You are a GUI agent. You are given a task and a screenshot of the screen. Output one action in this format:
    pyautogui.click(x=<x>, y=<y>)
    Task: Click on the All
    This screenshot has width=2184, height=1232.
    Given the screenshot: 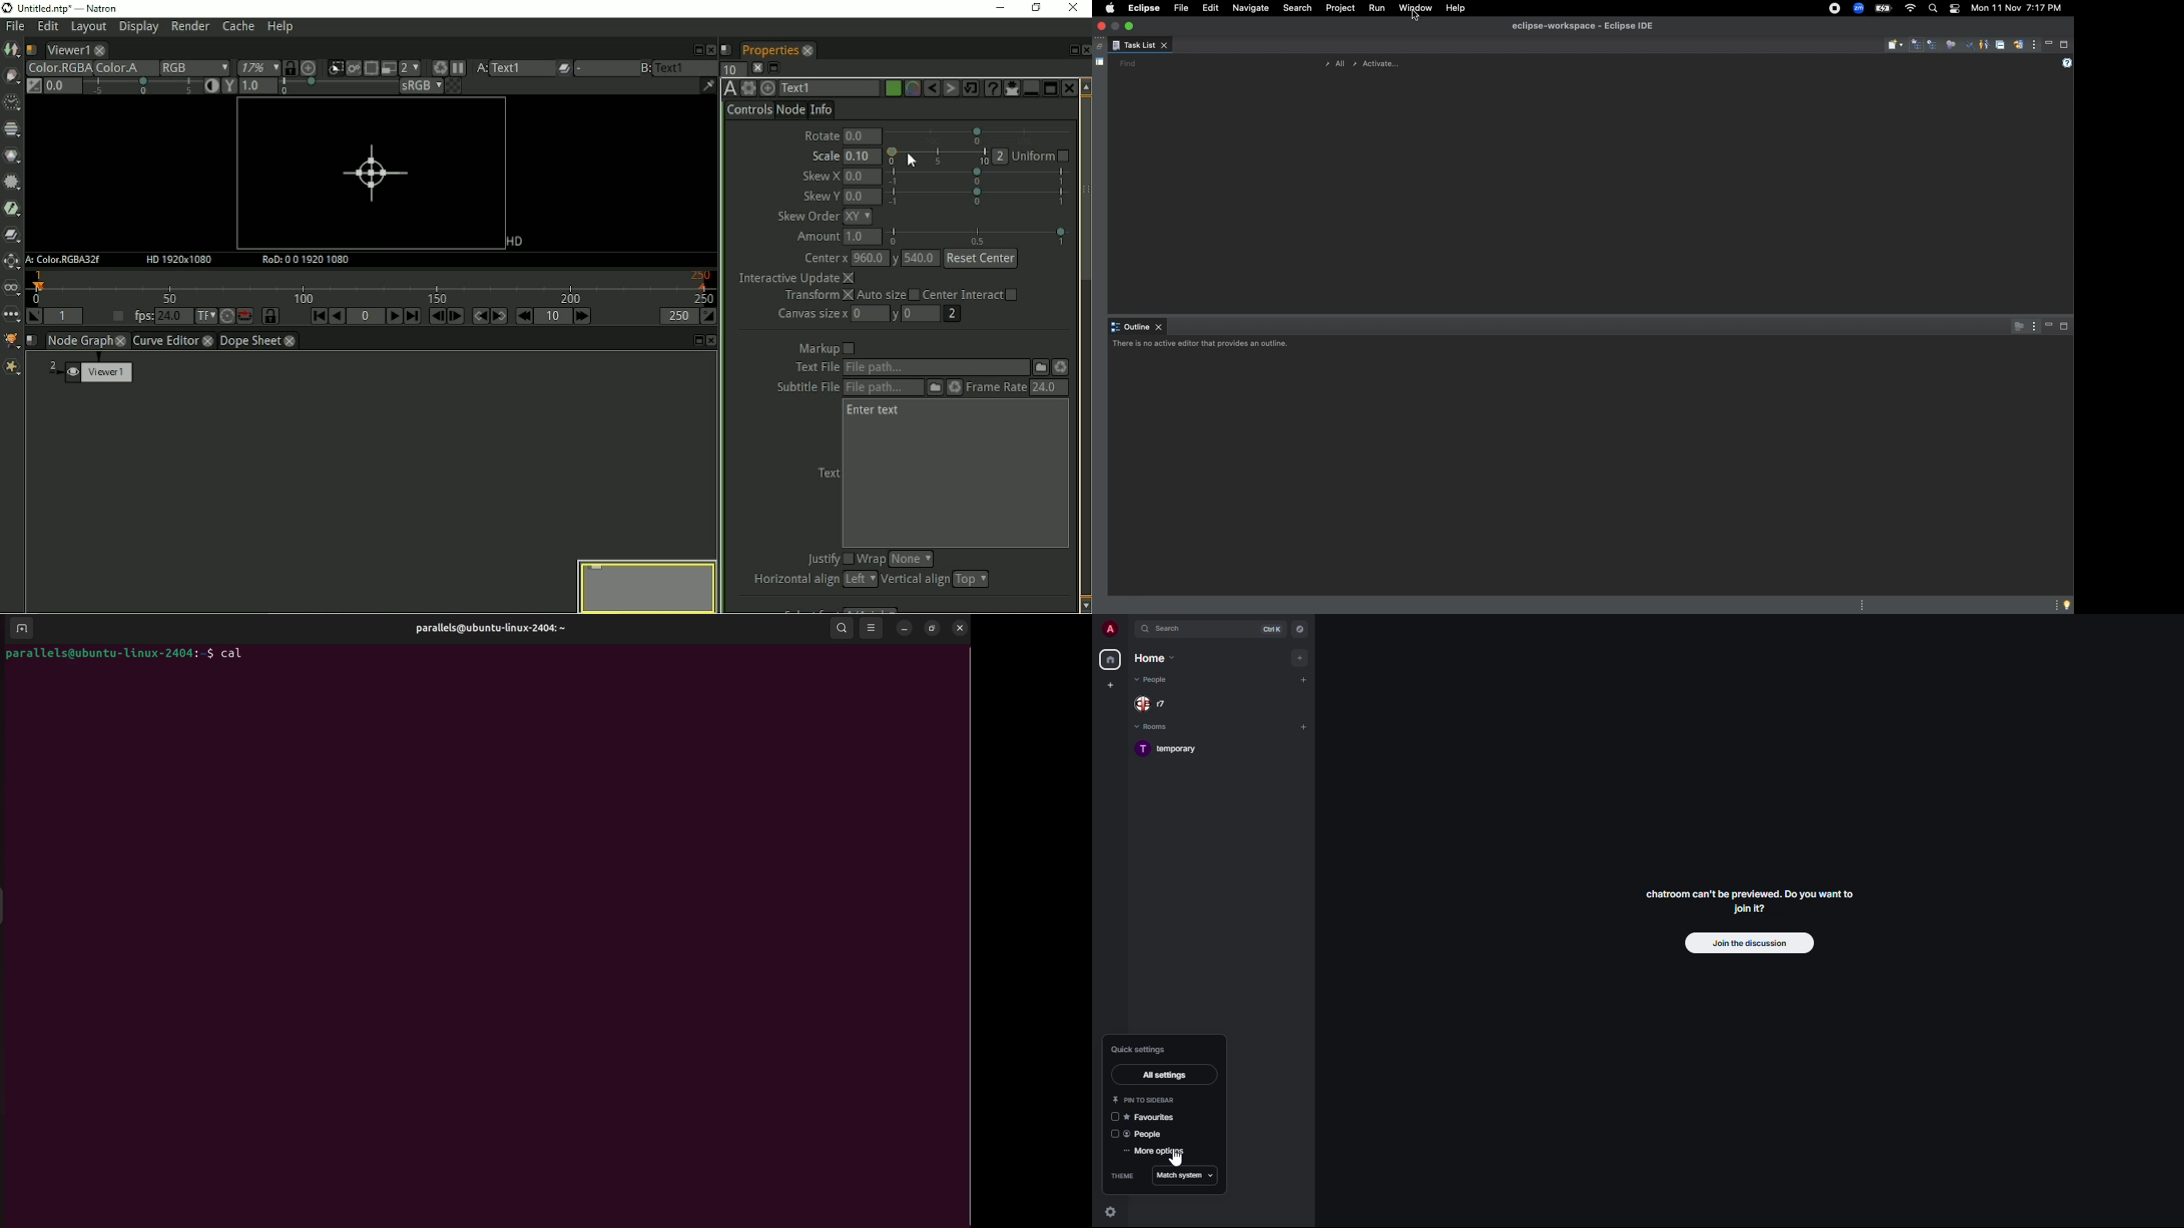 What is the action you would take?
    pyautogui.click(x=1332, y=64)
    